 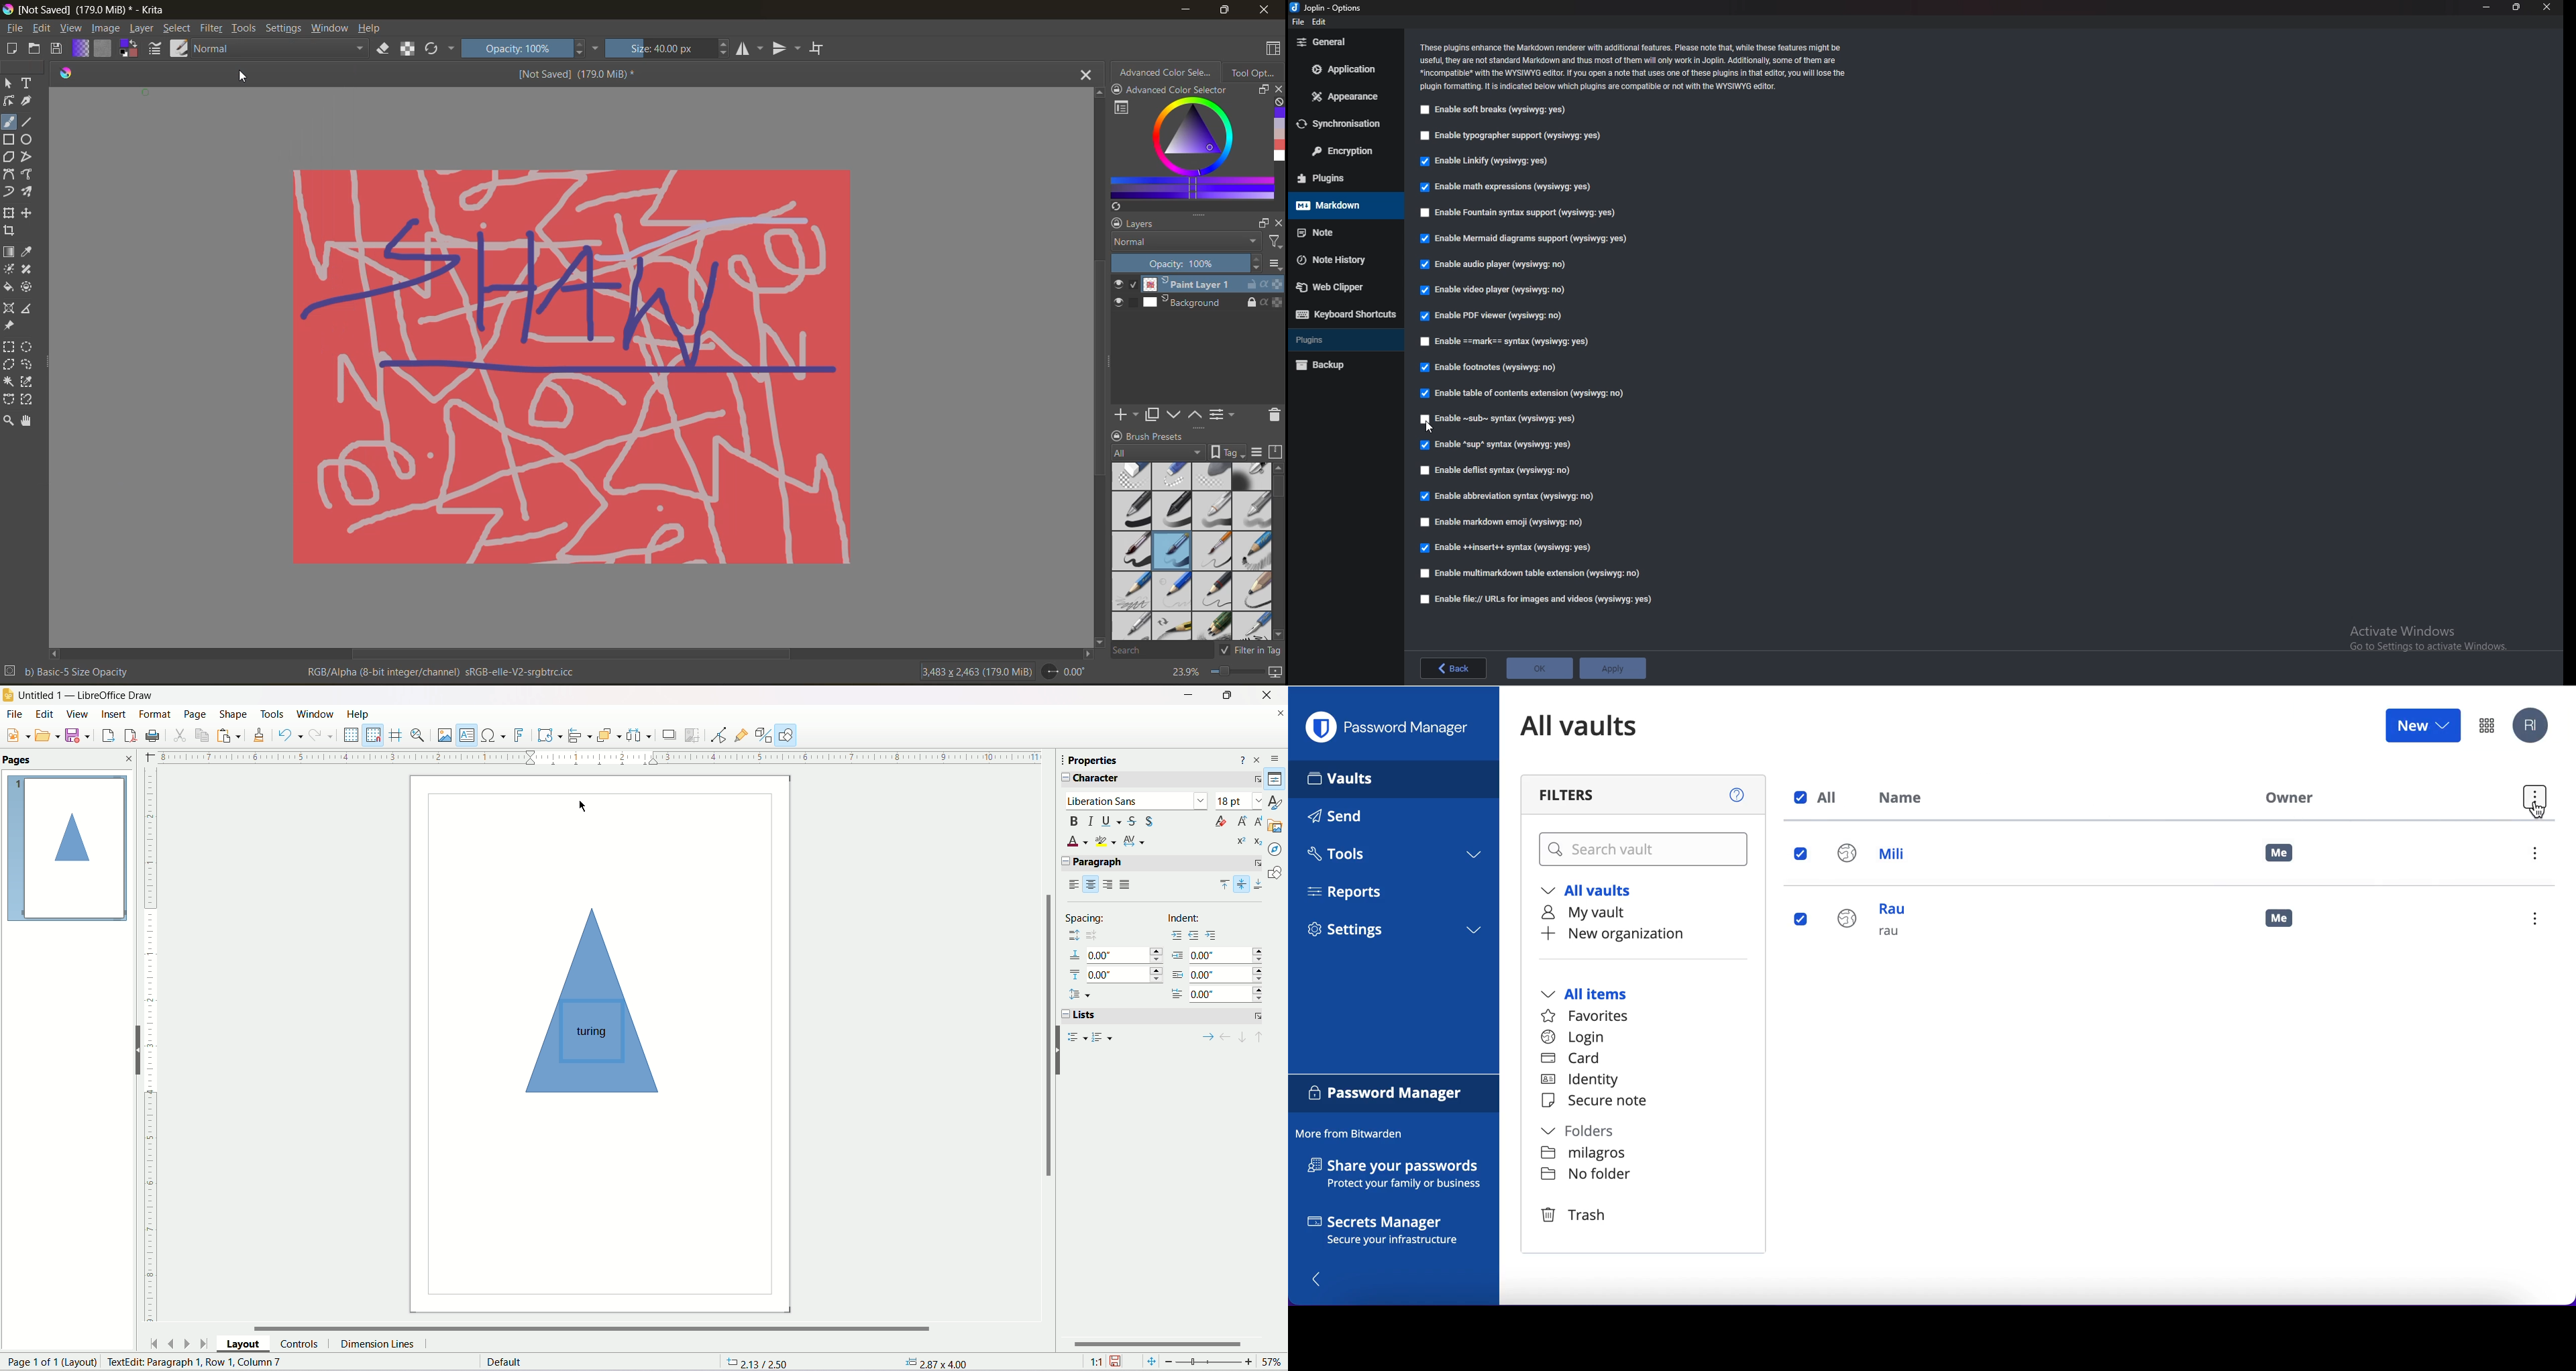 I want to click on Close, so click(x=1267, y=696).